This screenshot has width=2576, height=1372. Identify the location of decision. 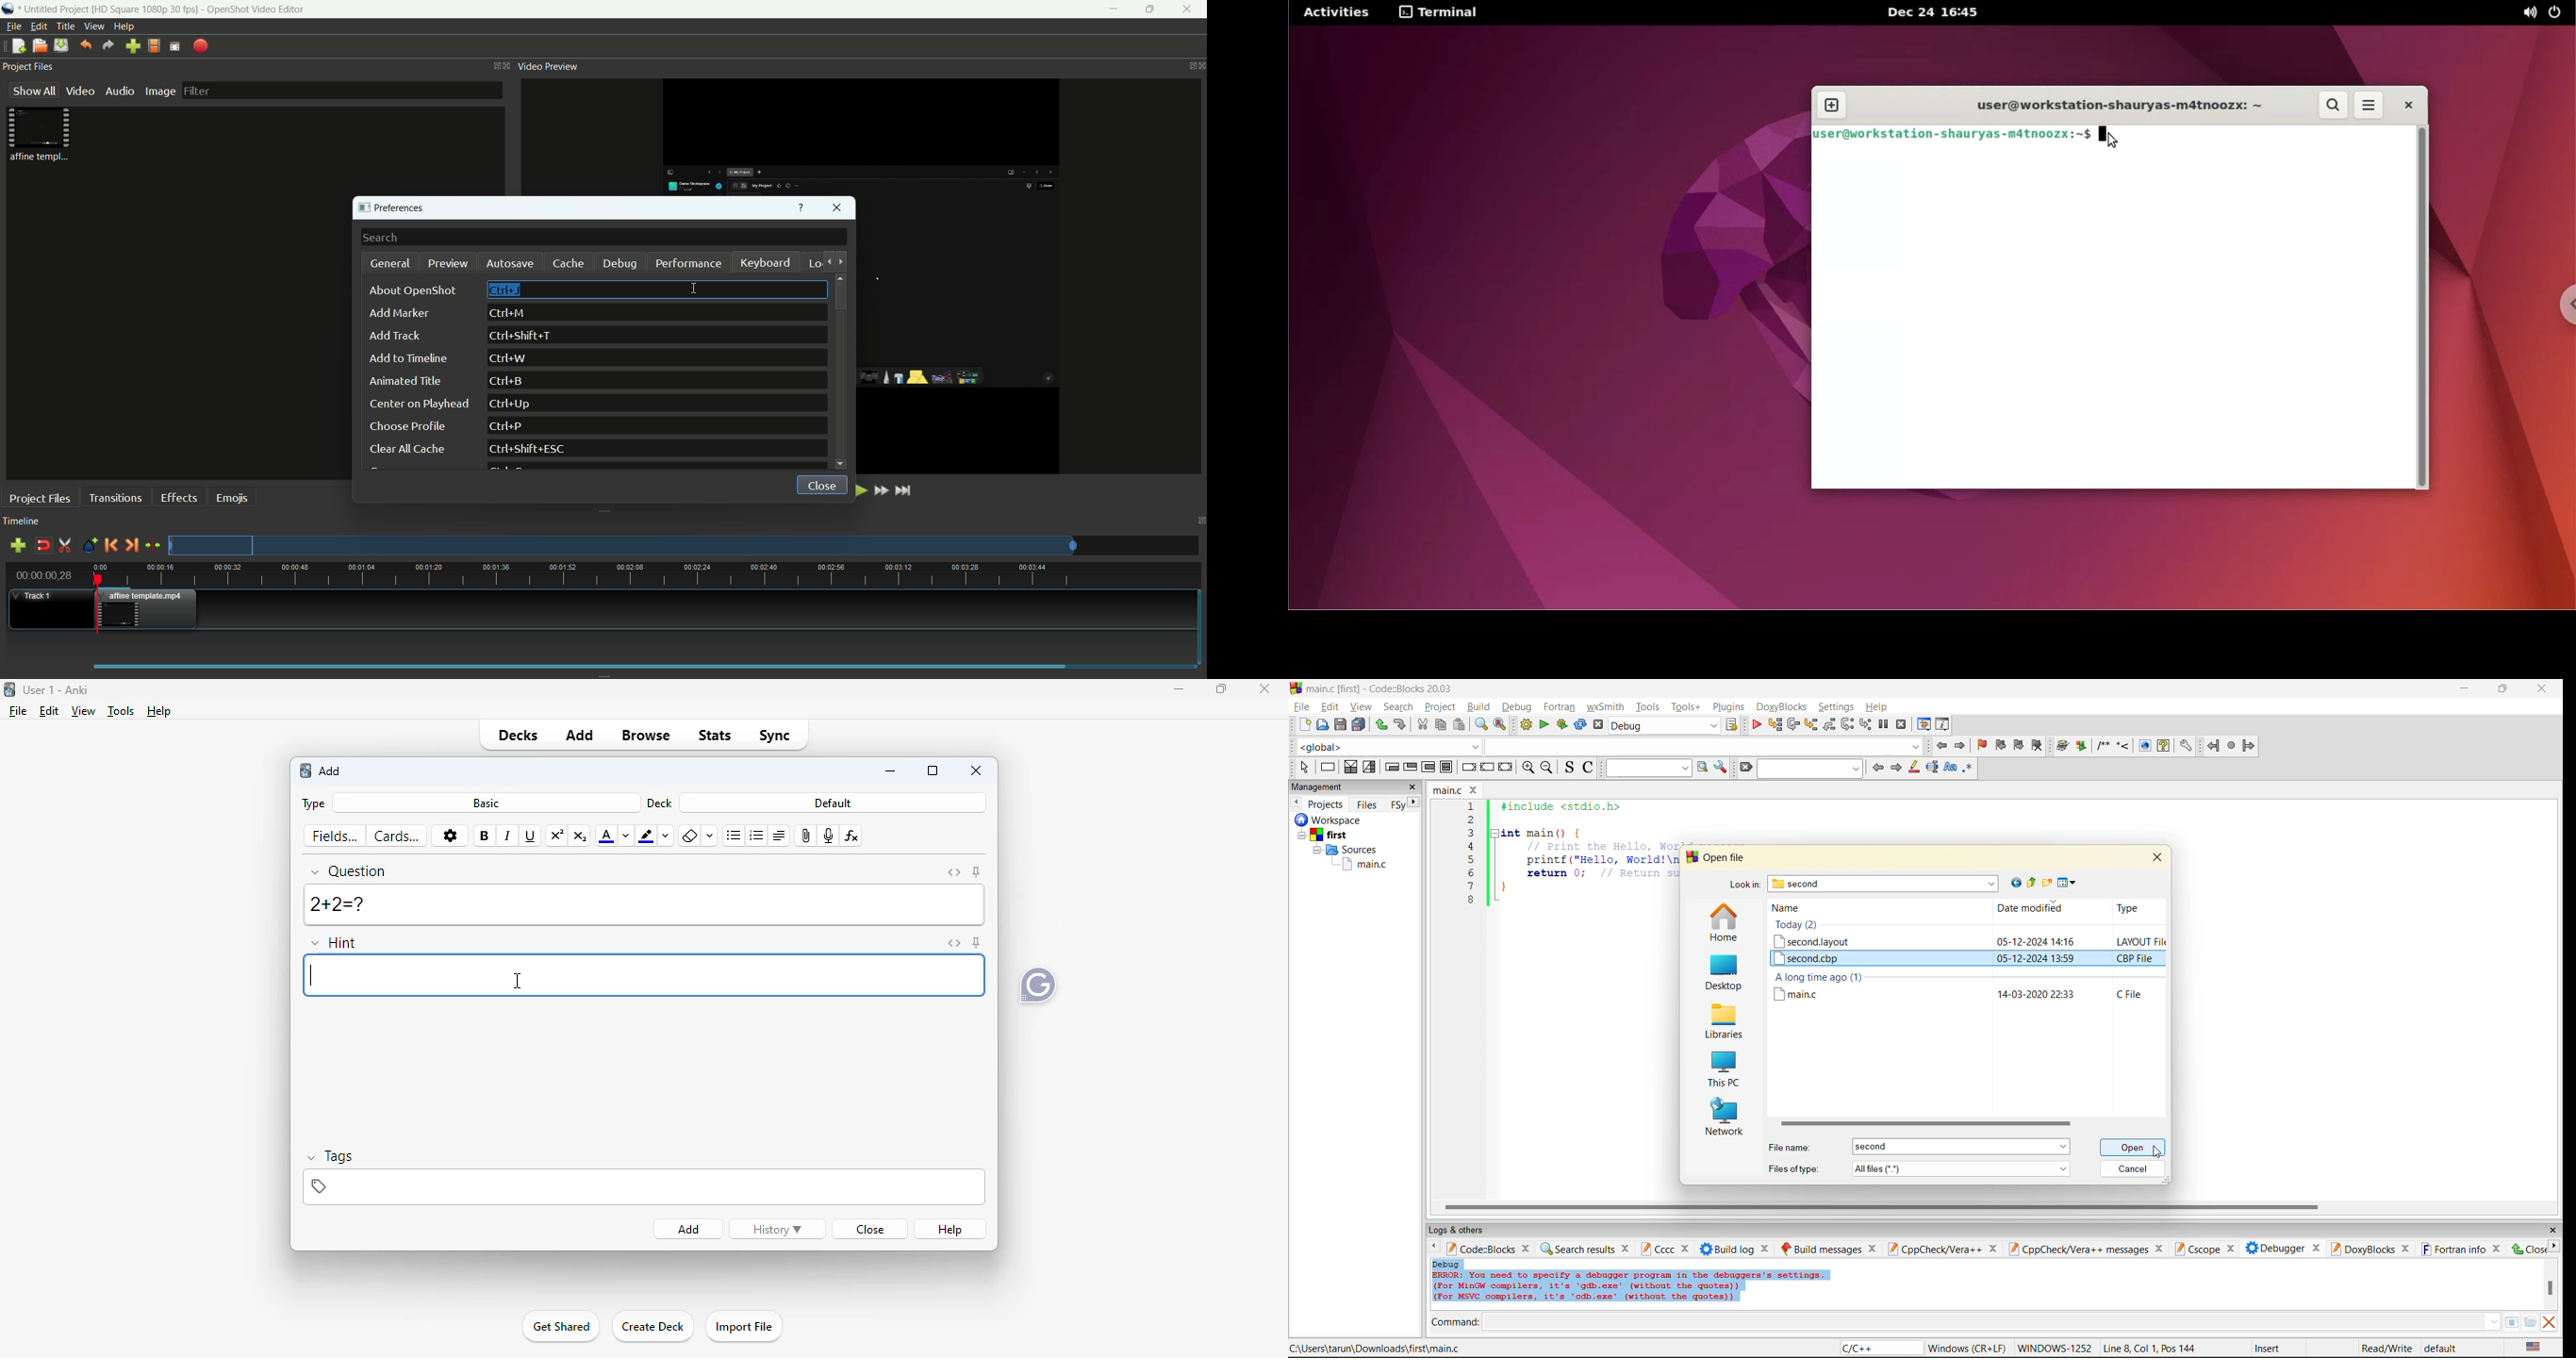
(1350, 767).